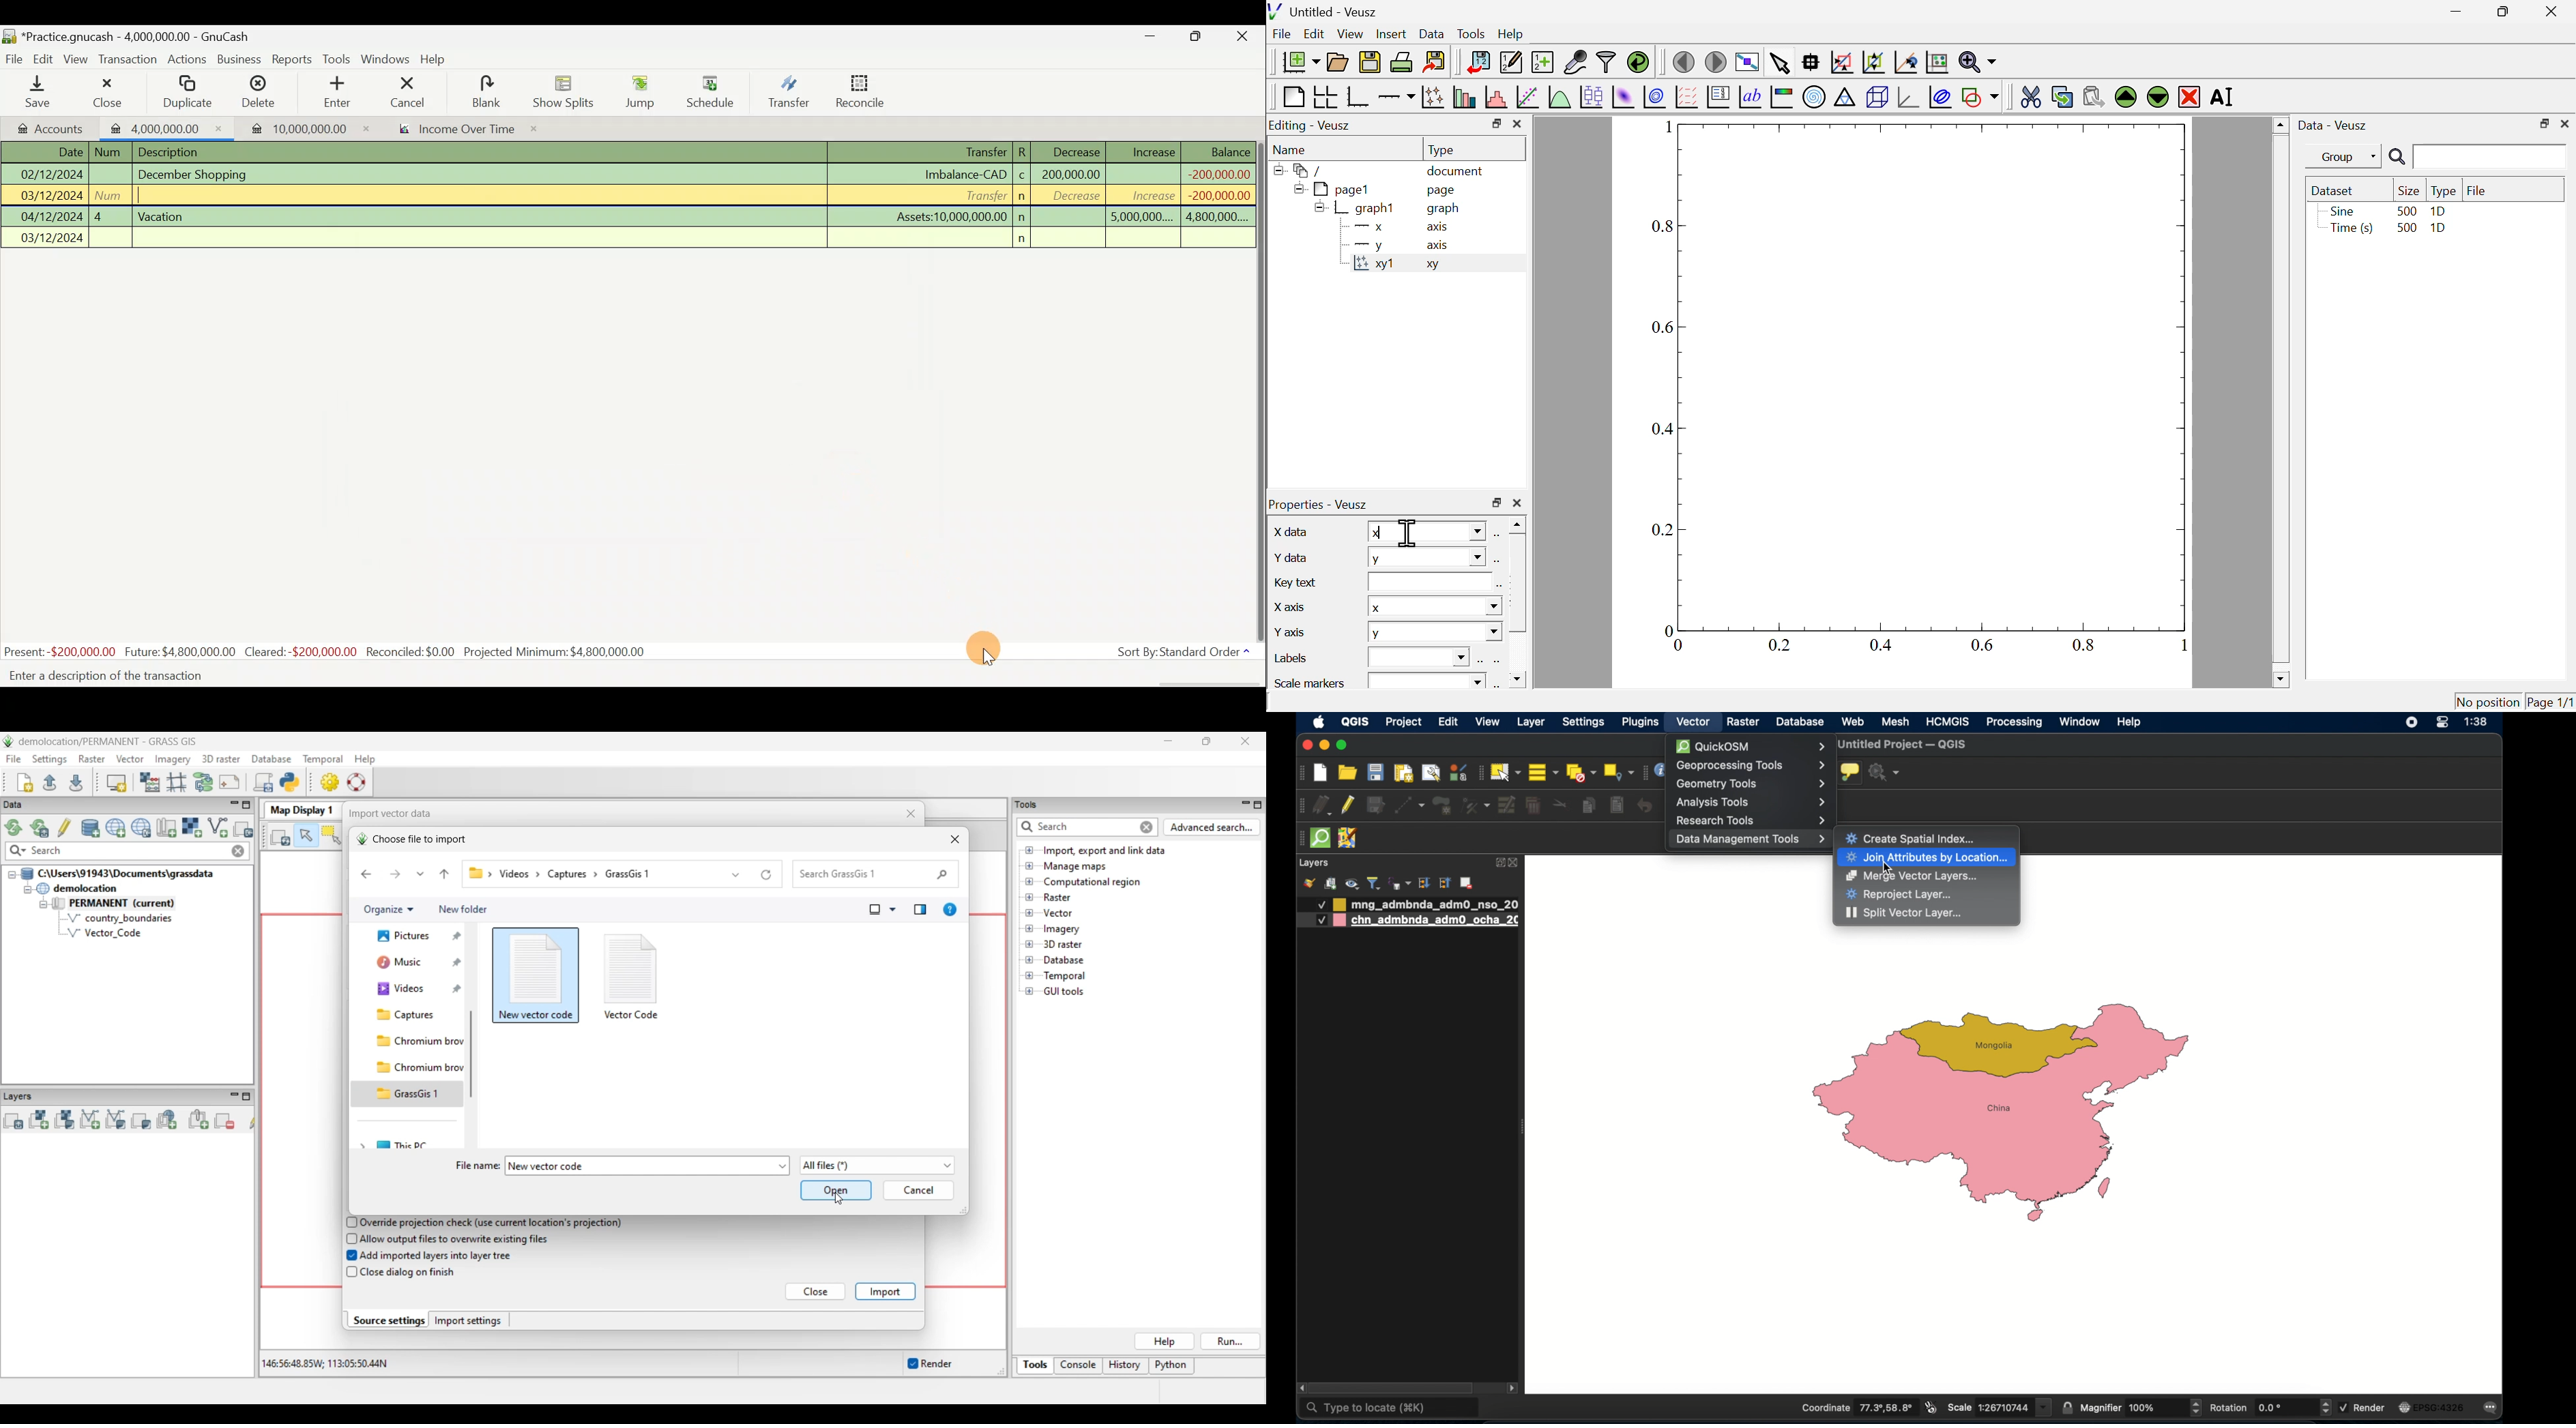 The image size is (2576, 1428). What do you see at coordinates (1665, 227) in the screenshot?
I see `0.8` at bounding box center [1665, 227].